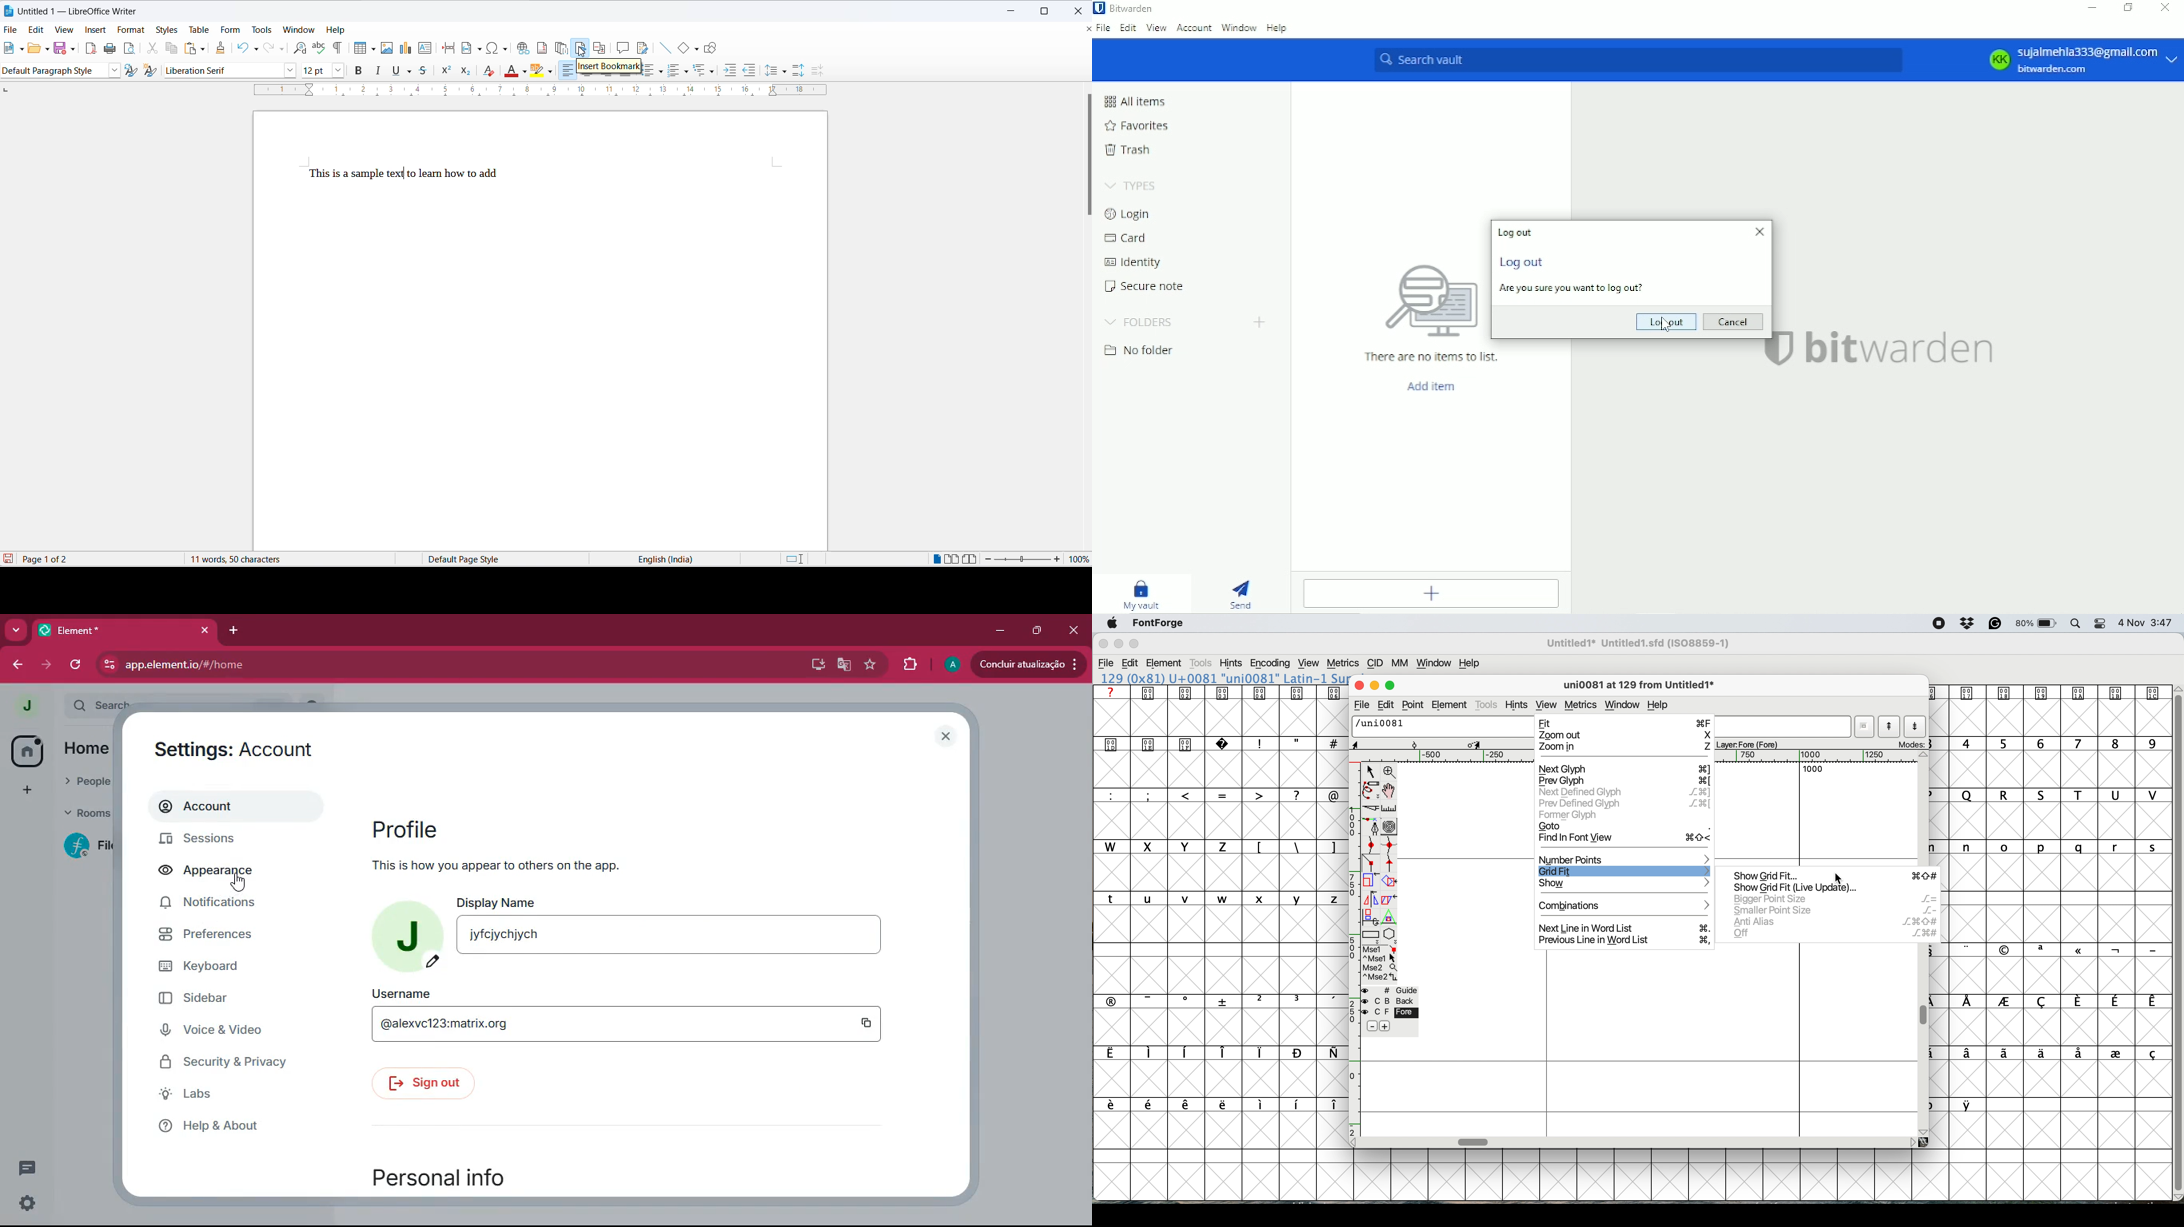  I want to click on 11 words, 50 characters, so click(238, 560).